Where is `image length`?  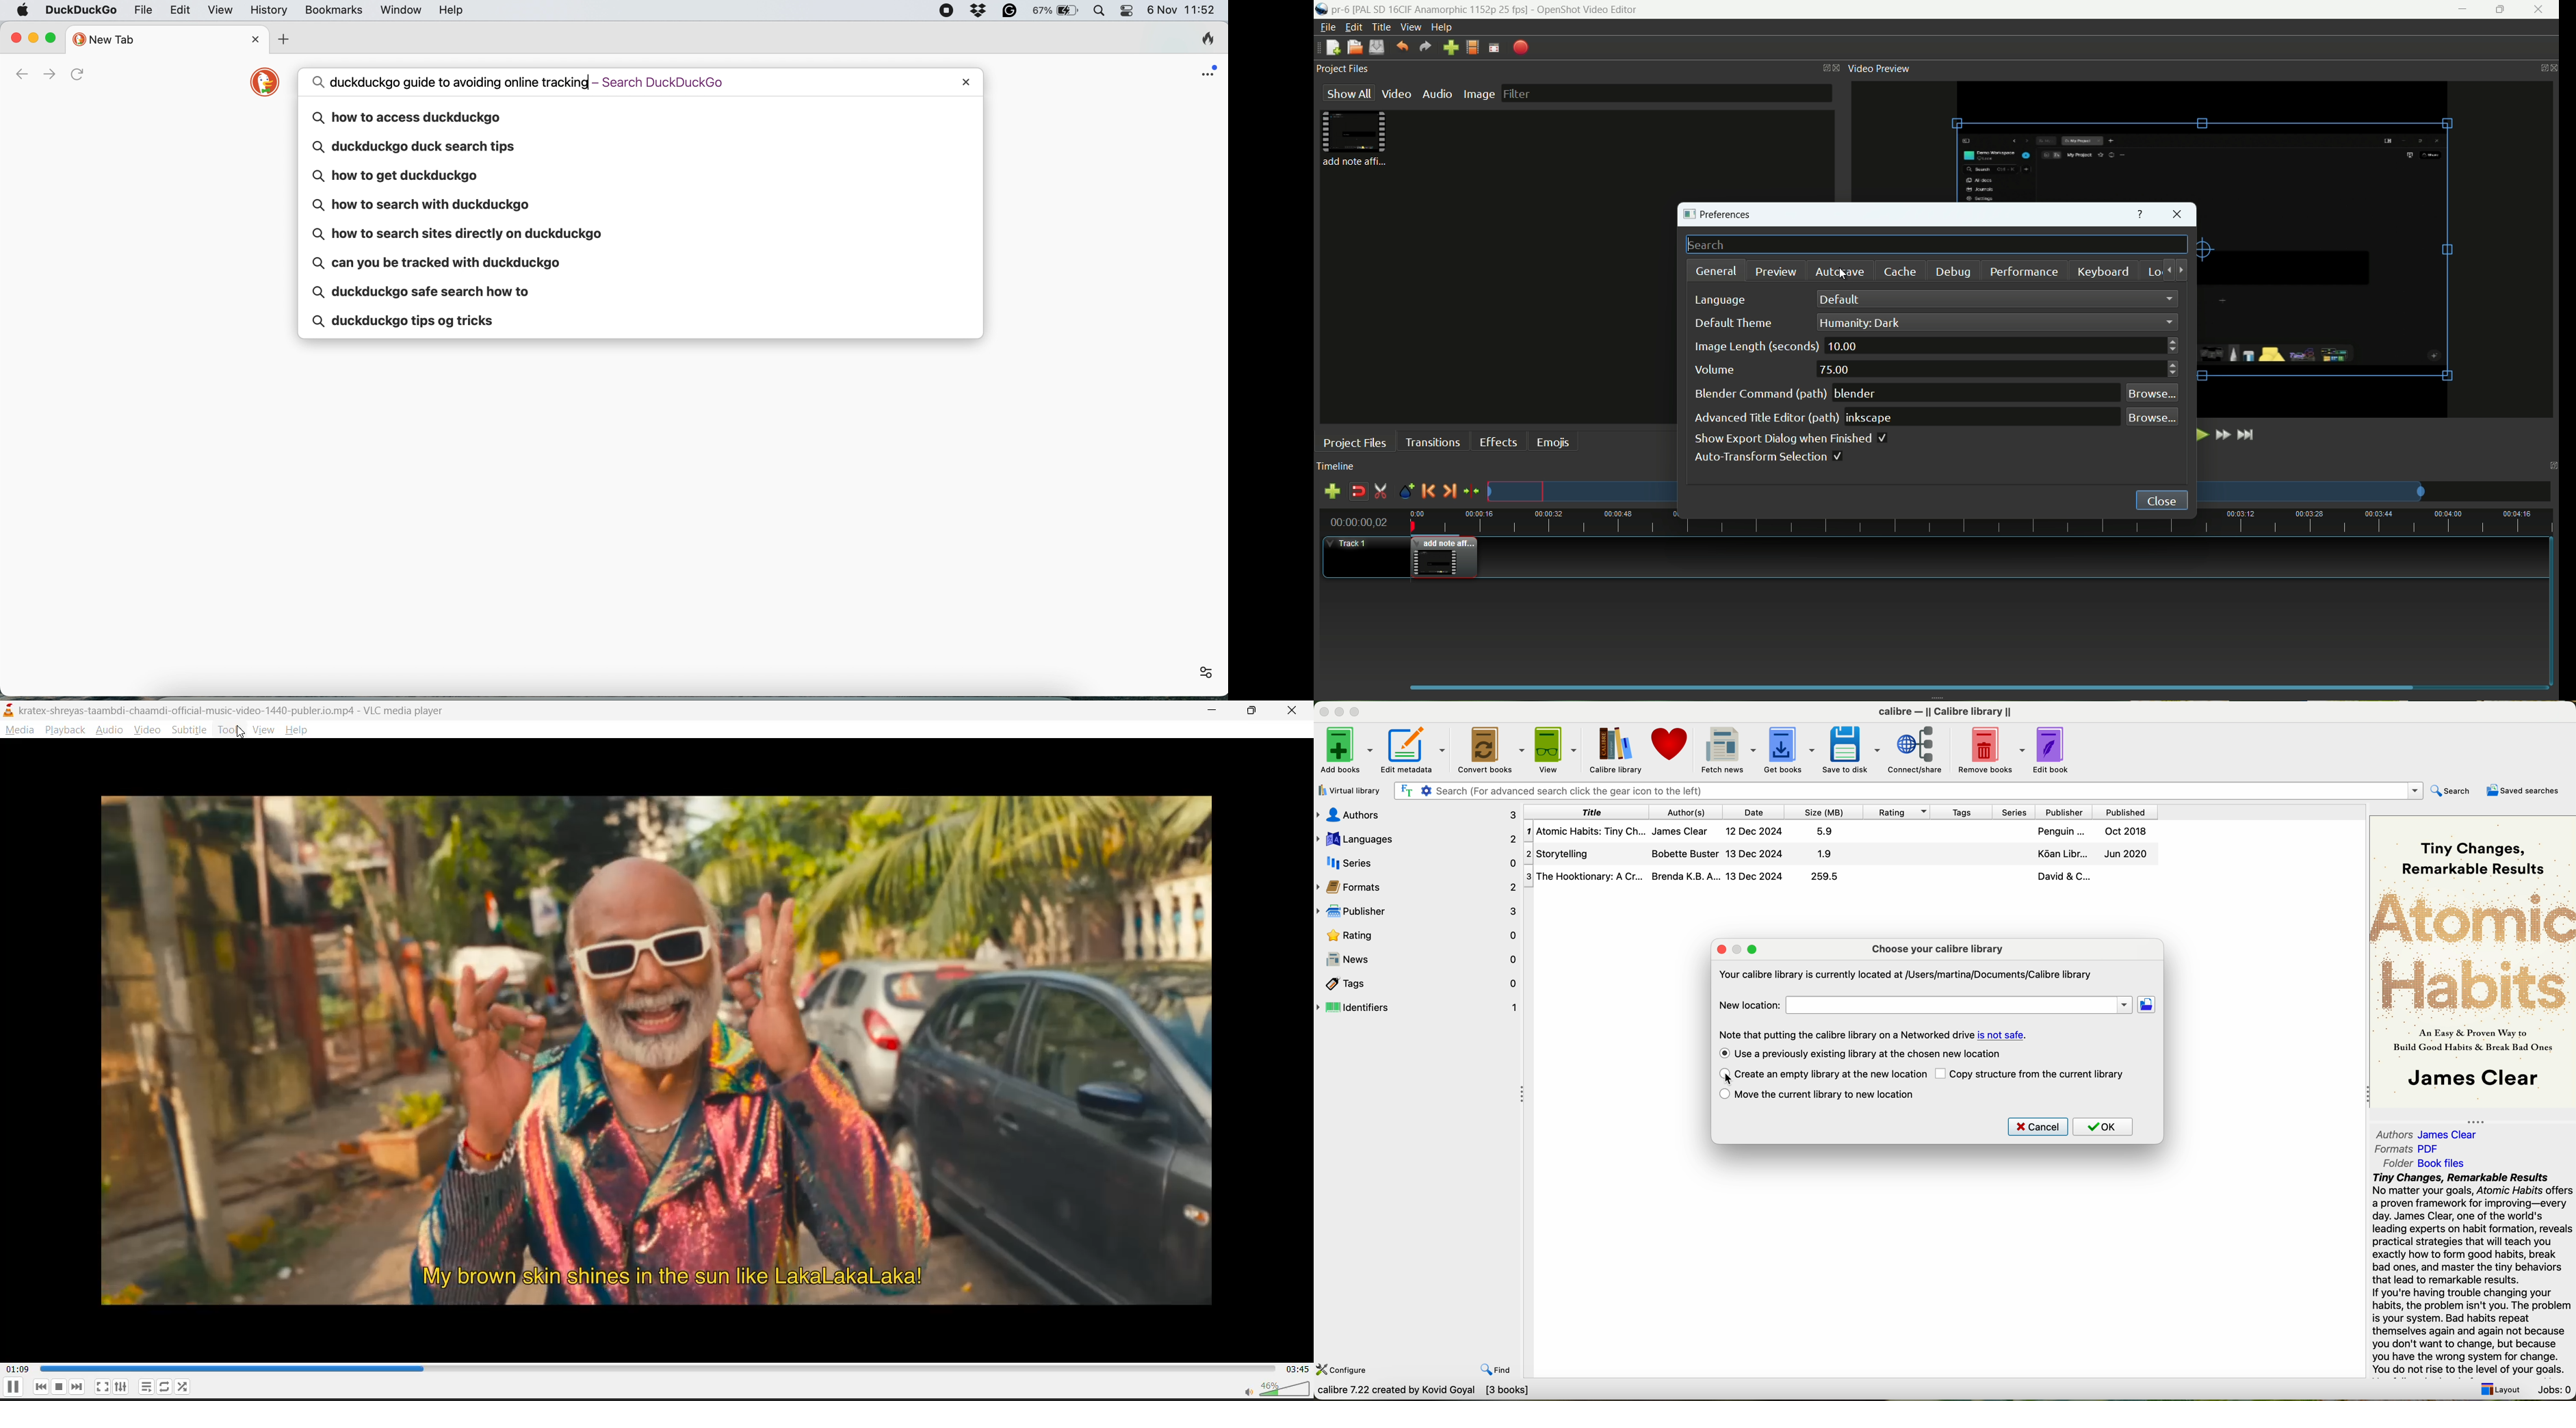
image length is located at coordinates (1755, 347).